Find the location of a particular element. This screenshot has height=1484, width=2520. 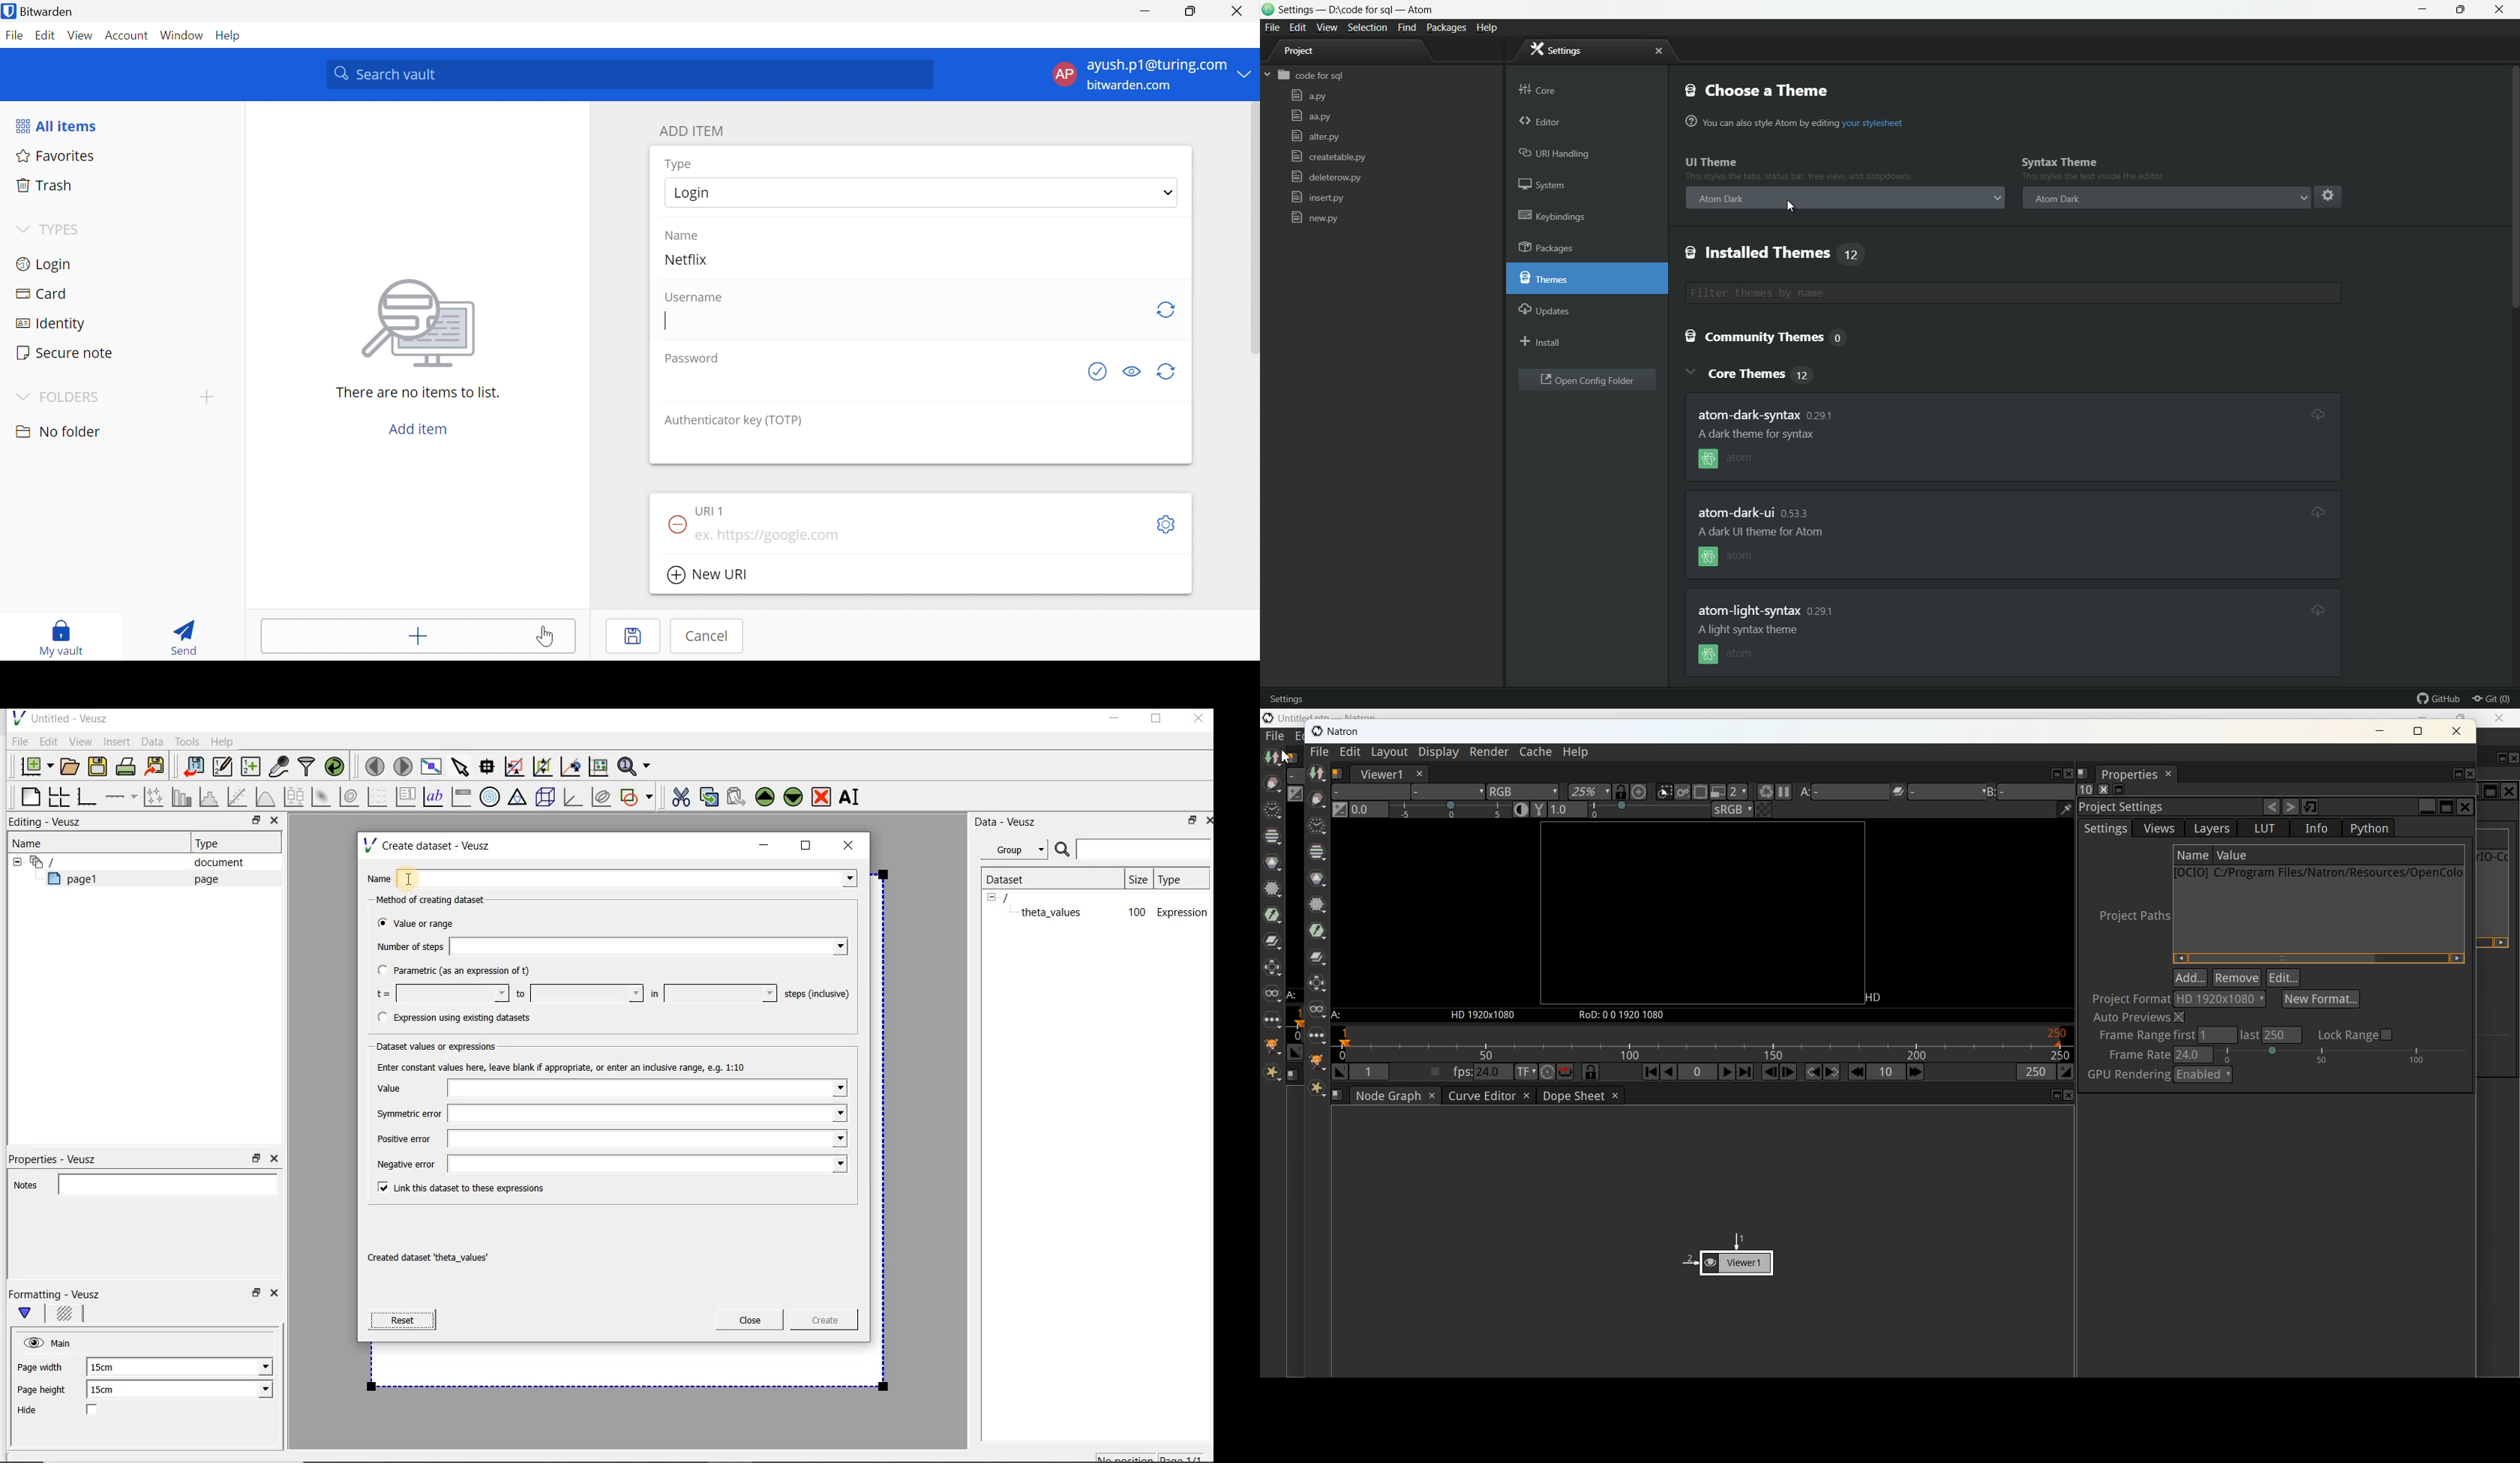

Read data points on the graph is located at coordinates (489, 767).